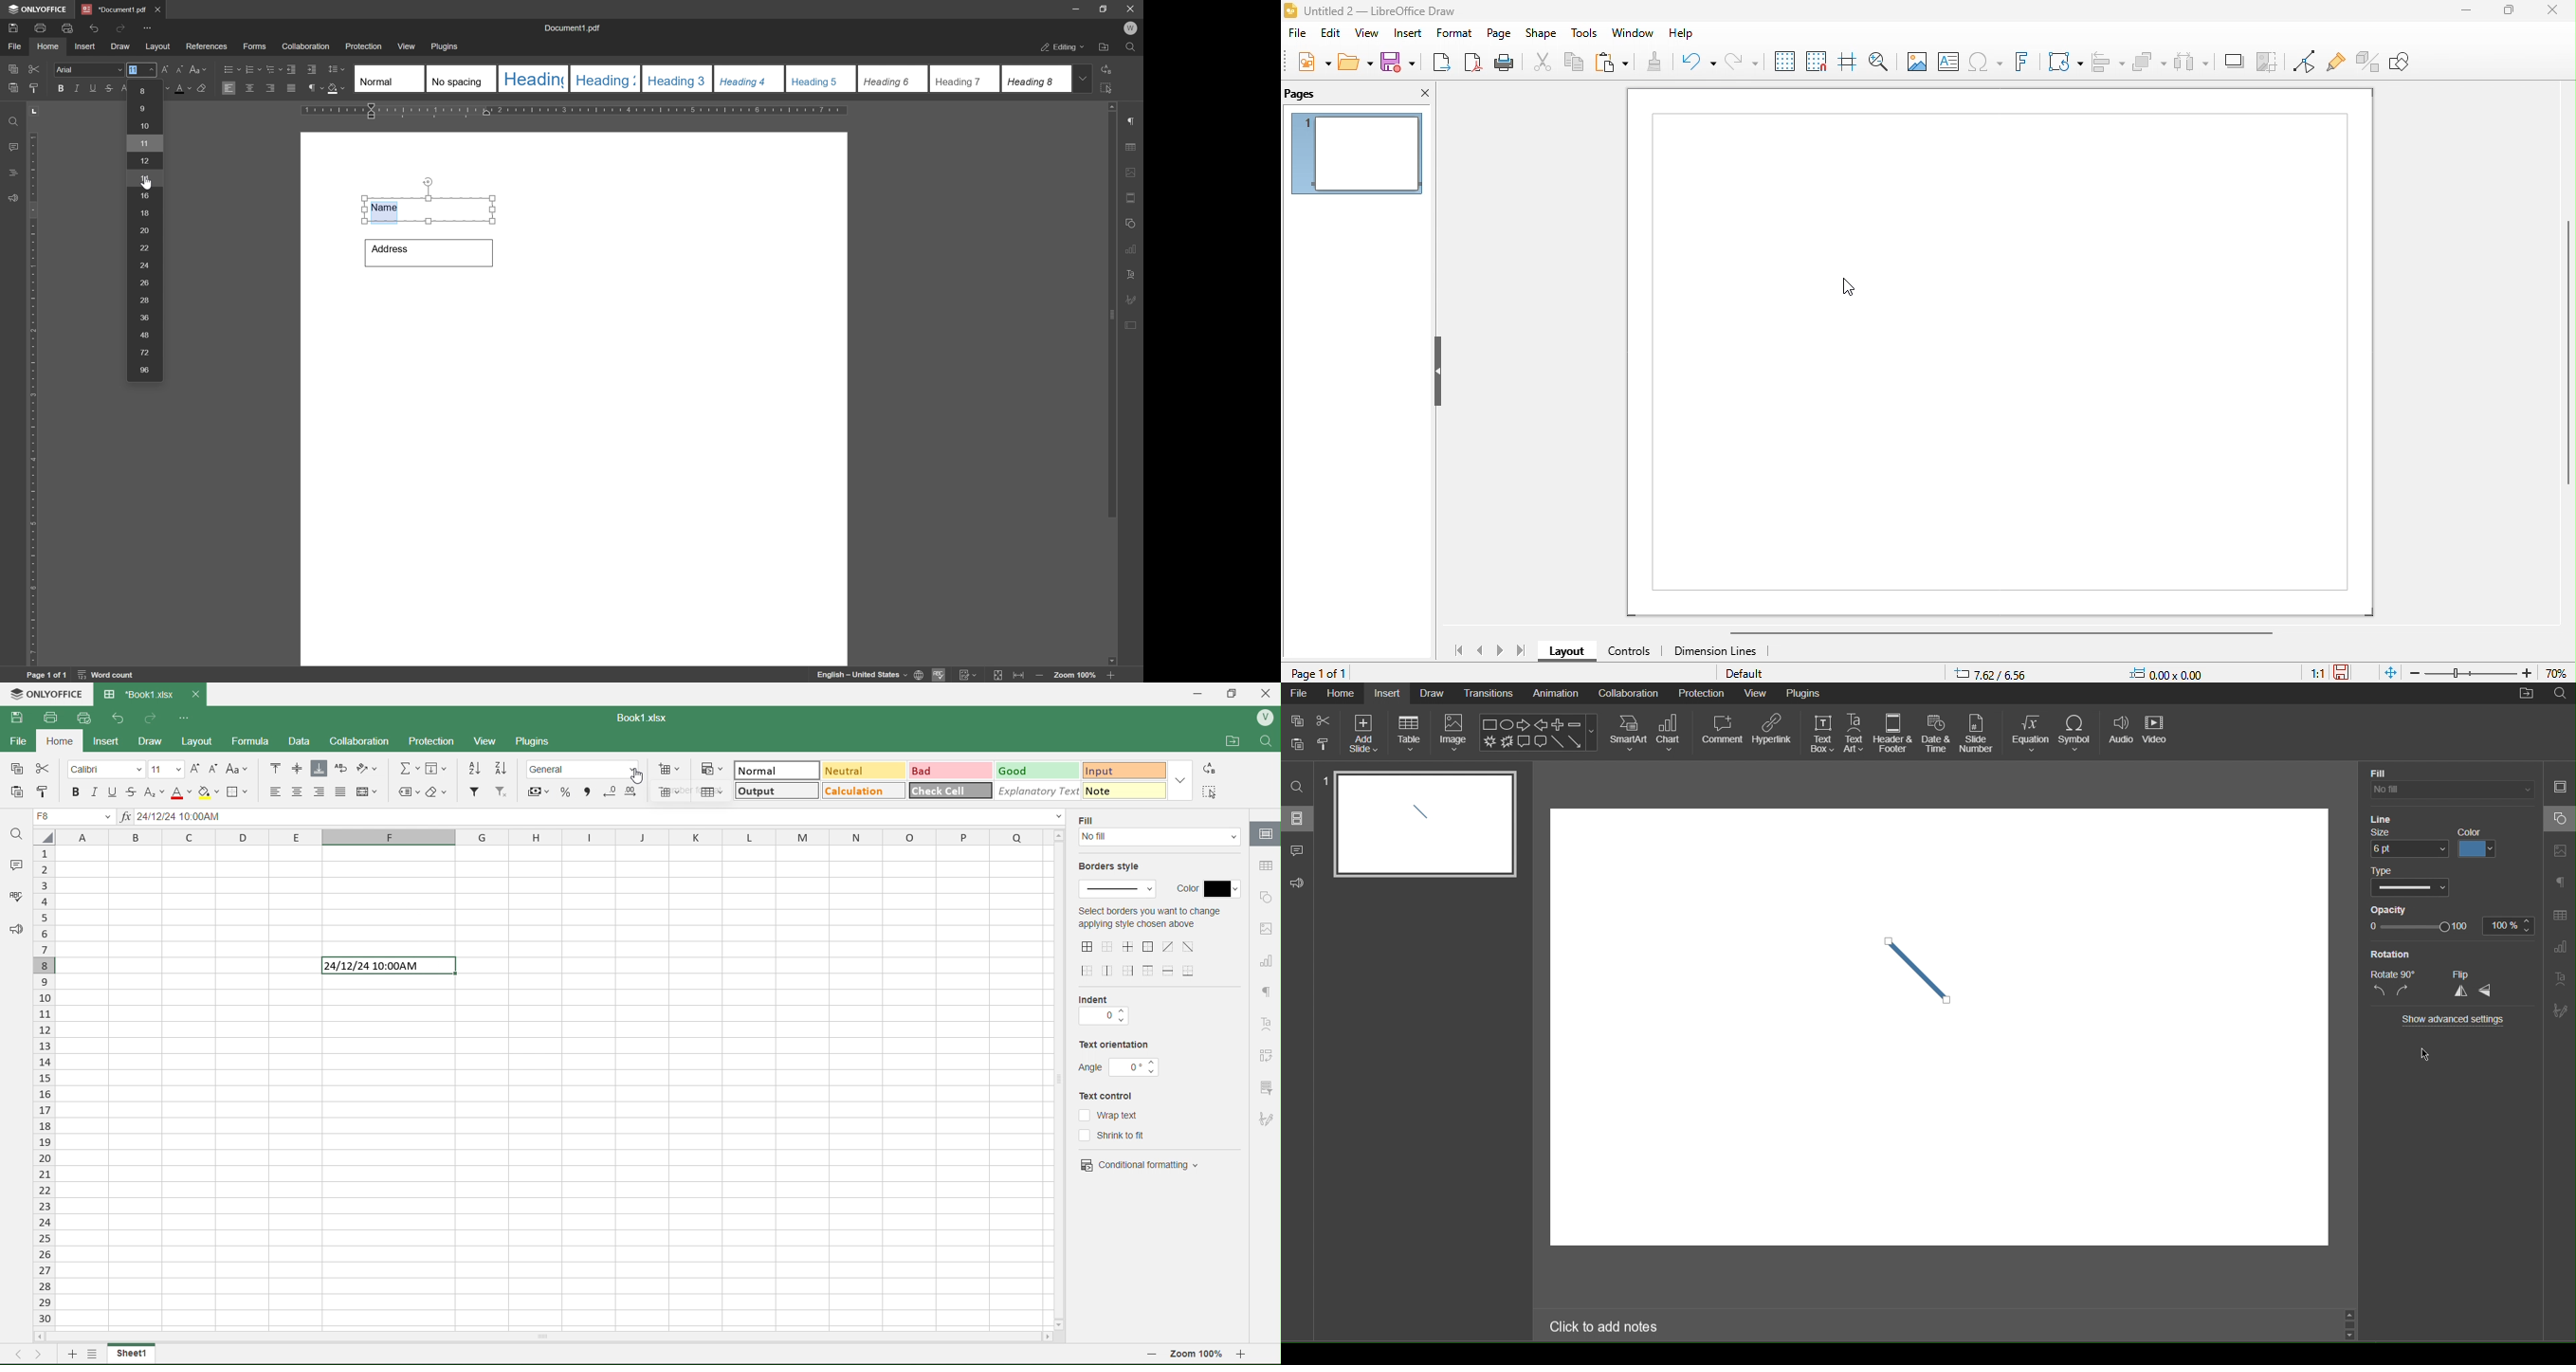 This screenshot has height=1372, width=2576. I want to click on Summation, so click(410, 768).